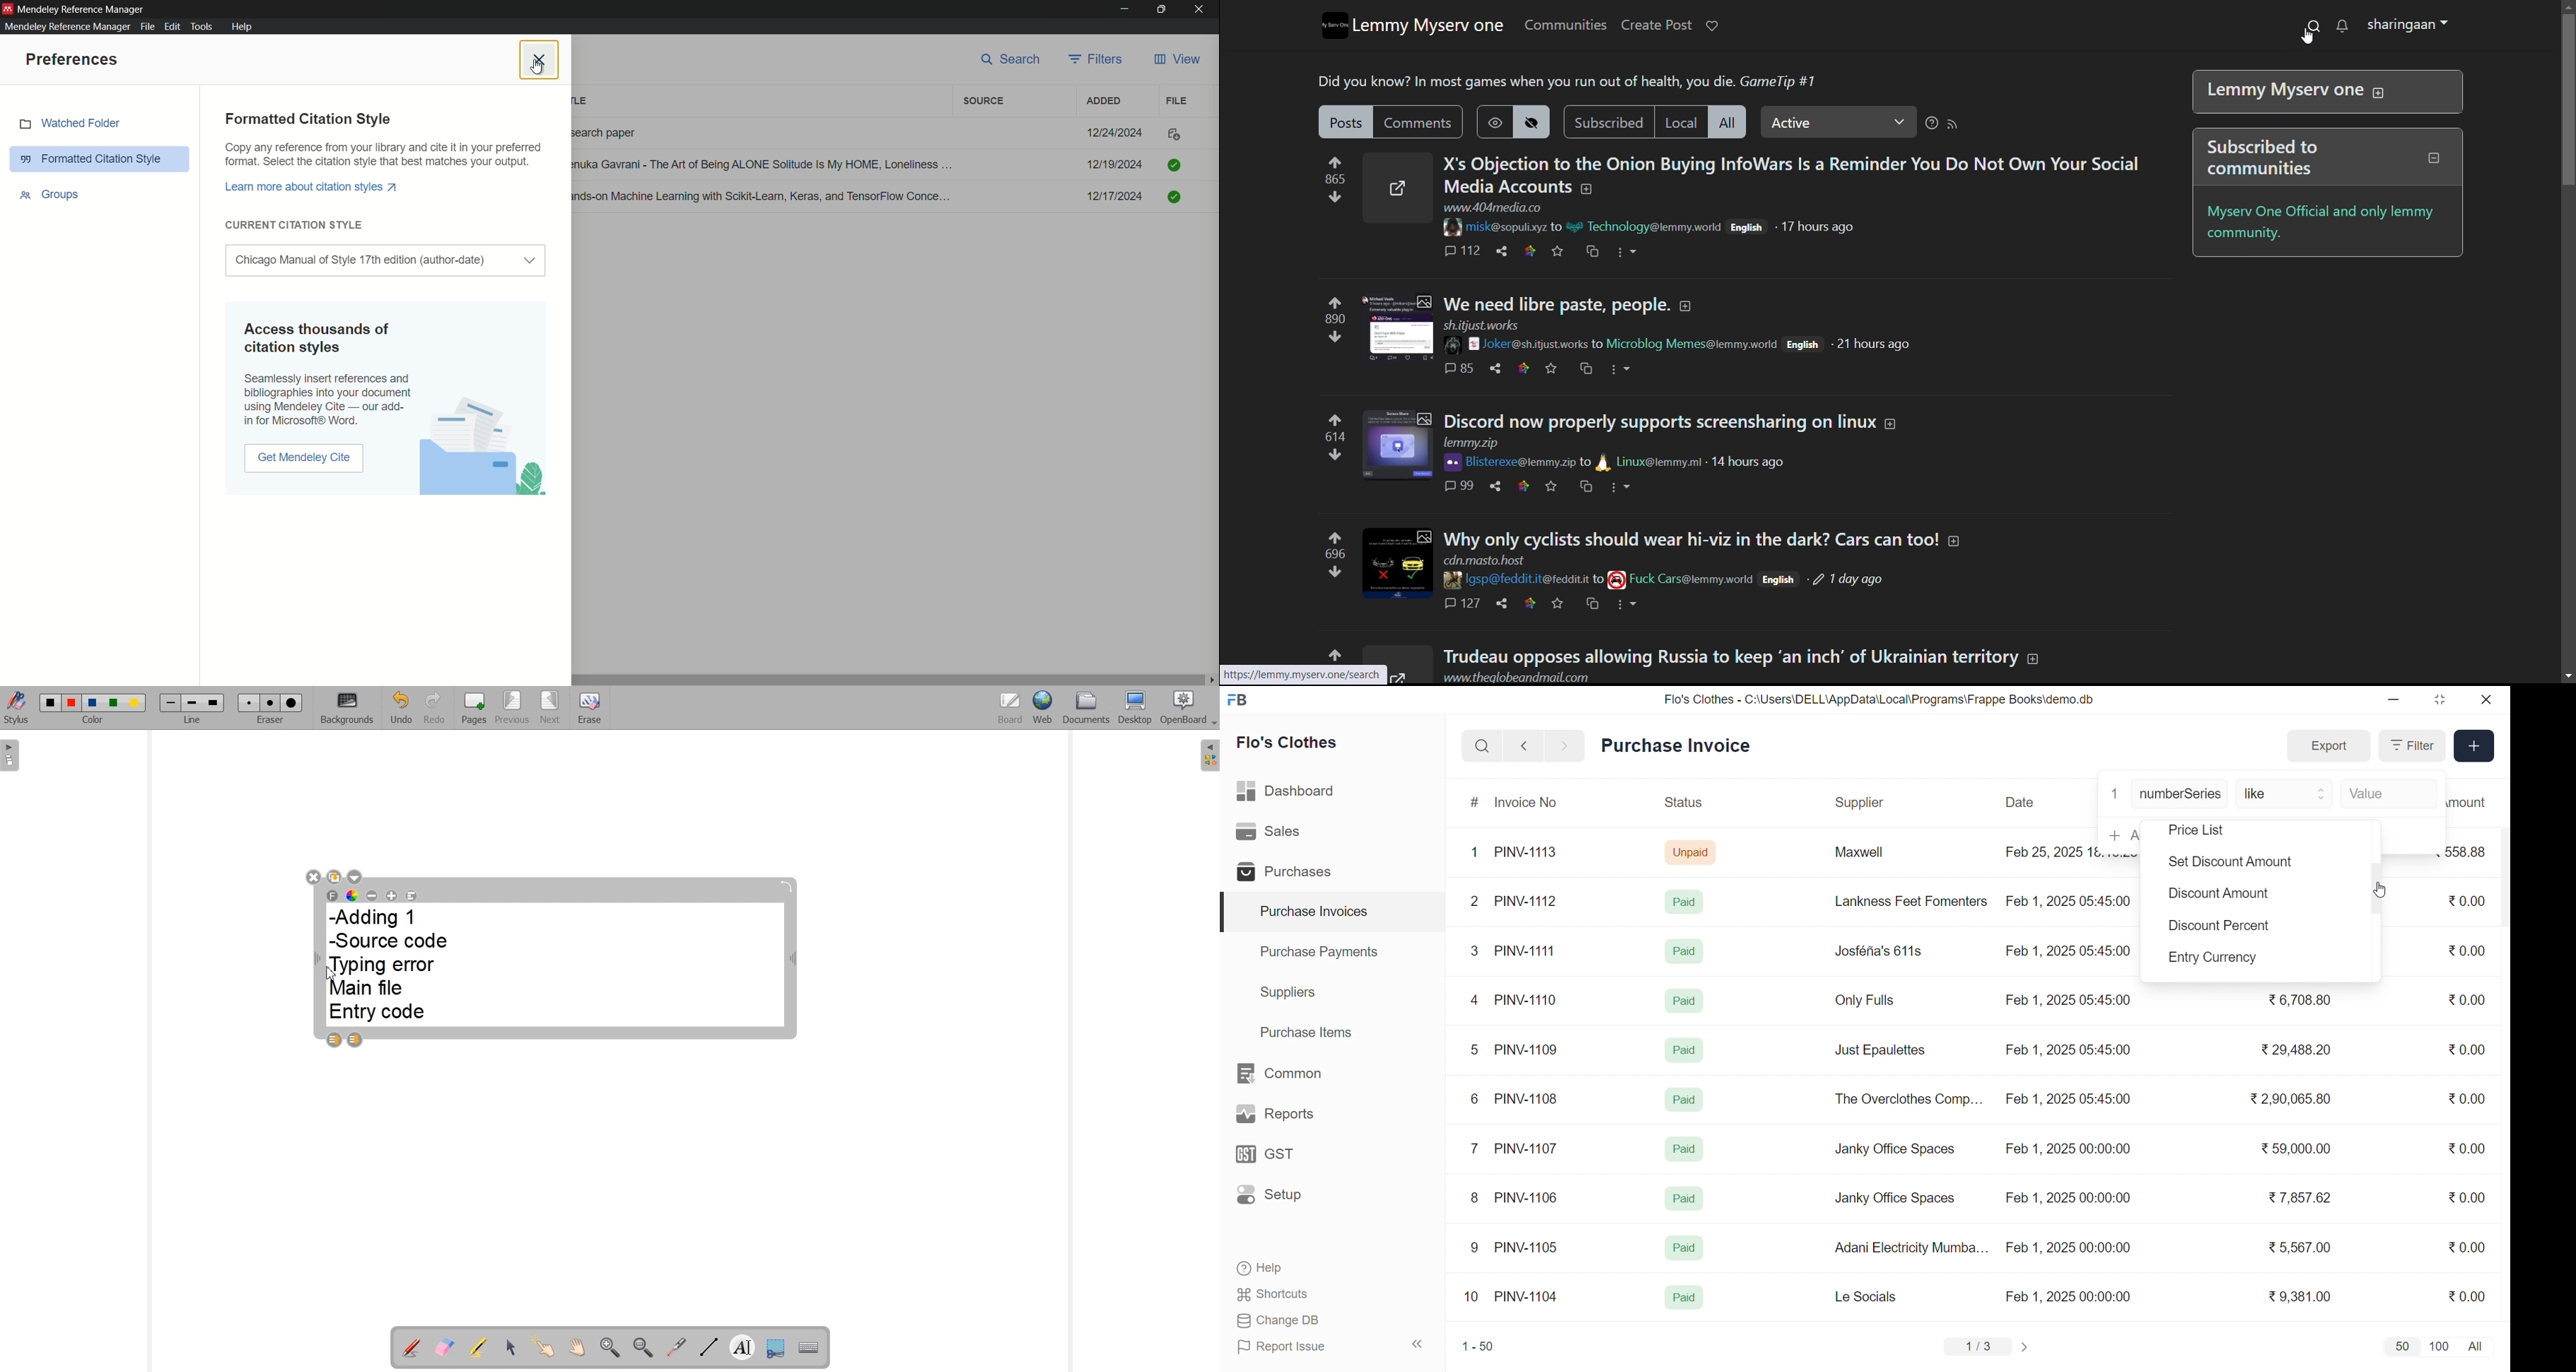 This screenshot has width=2576, height=1372. Describe the element at coordinates (1477, 1001) in the screenshot. I see `4` at that location.